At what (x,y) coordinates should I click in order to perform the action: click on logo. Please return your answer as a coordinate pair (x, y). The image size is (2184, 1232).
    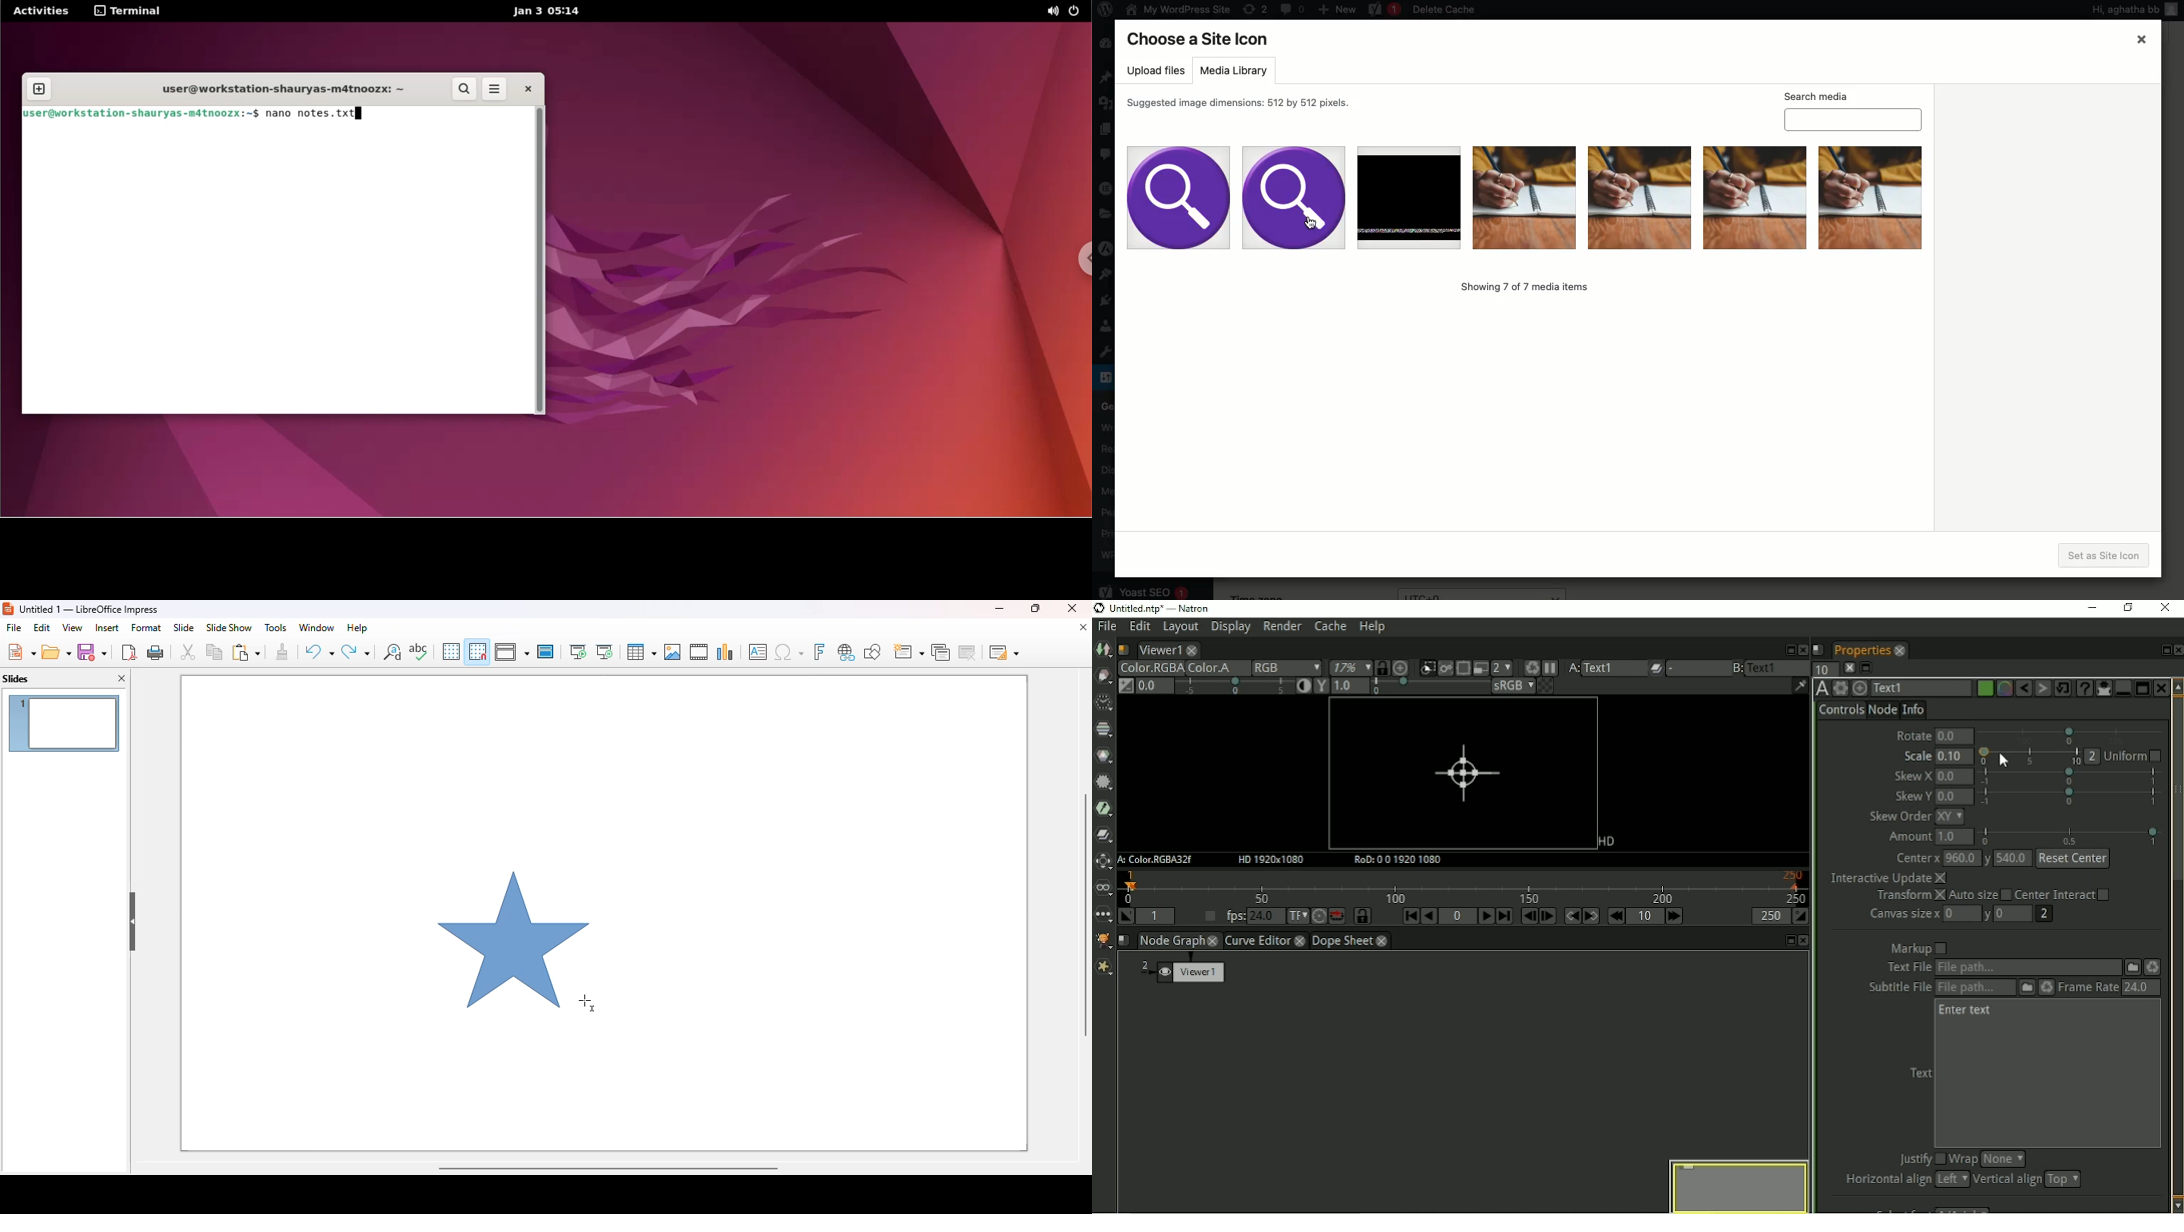
    Looking at the image, I should click on (8, 609).